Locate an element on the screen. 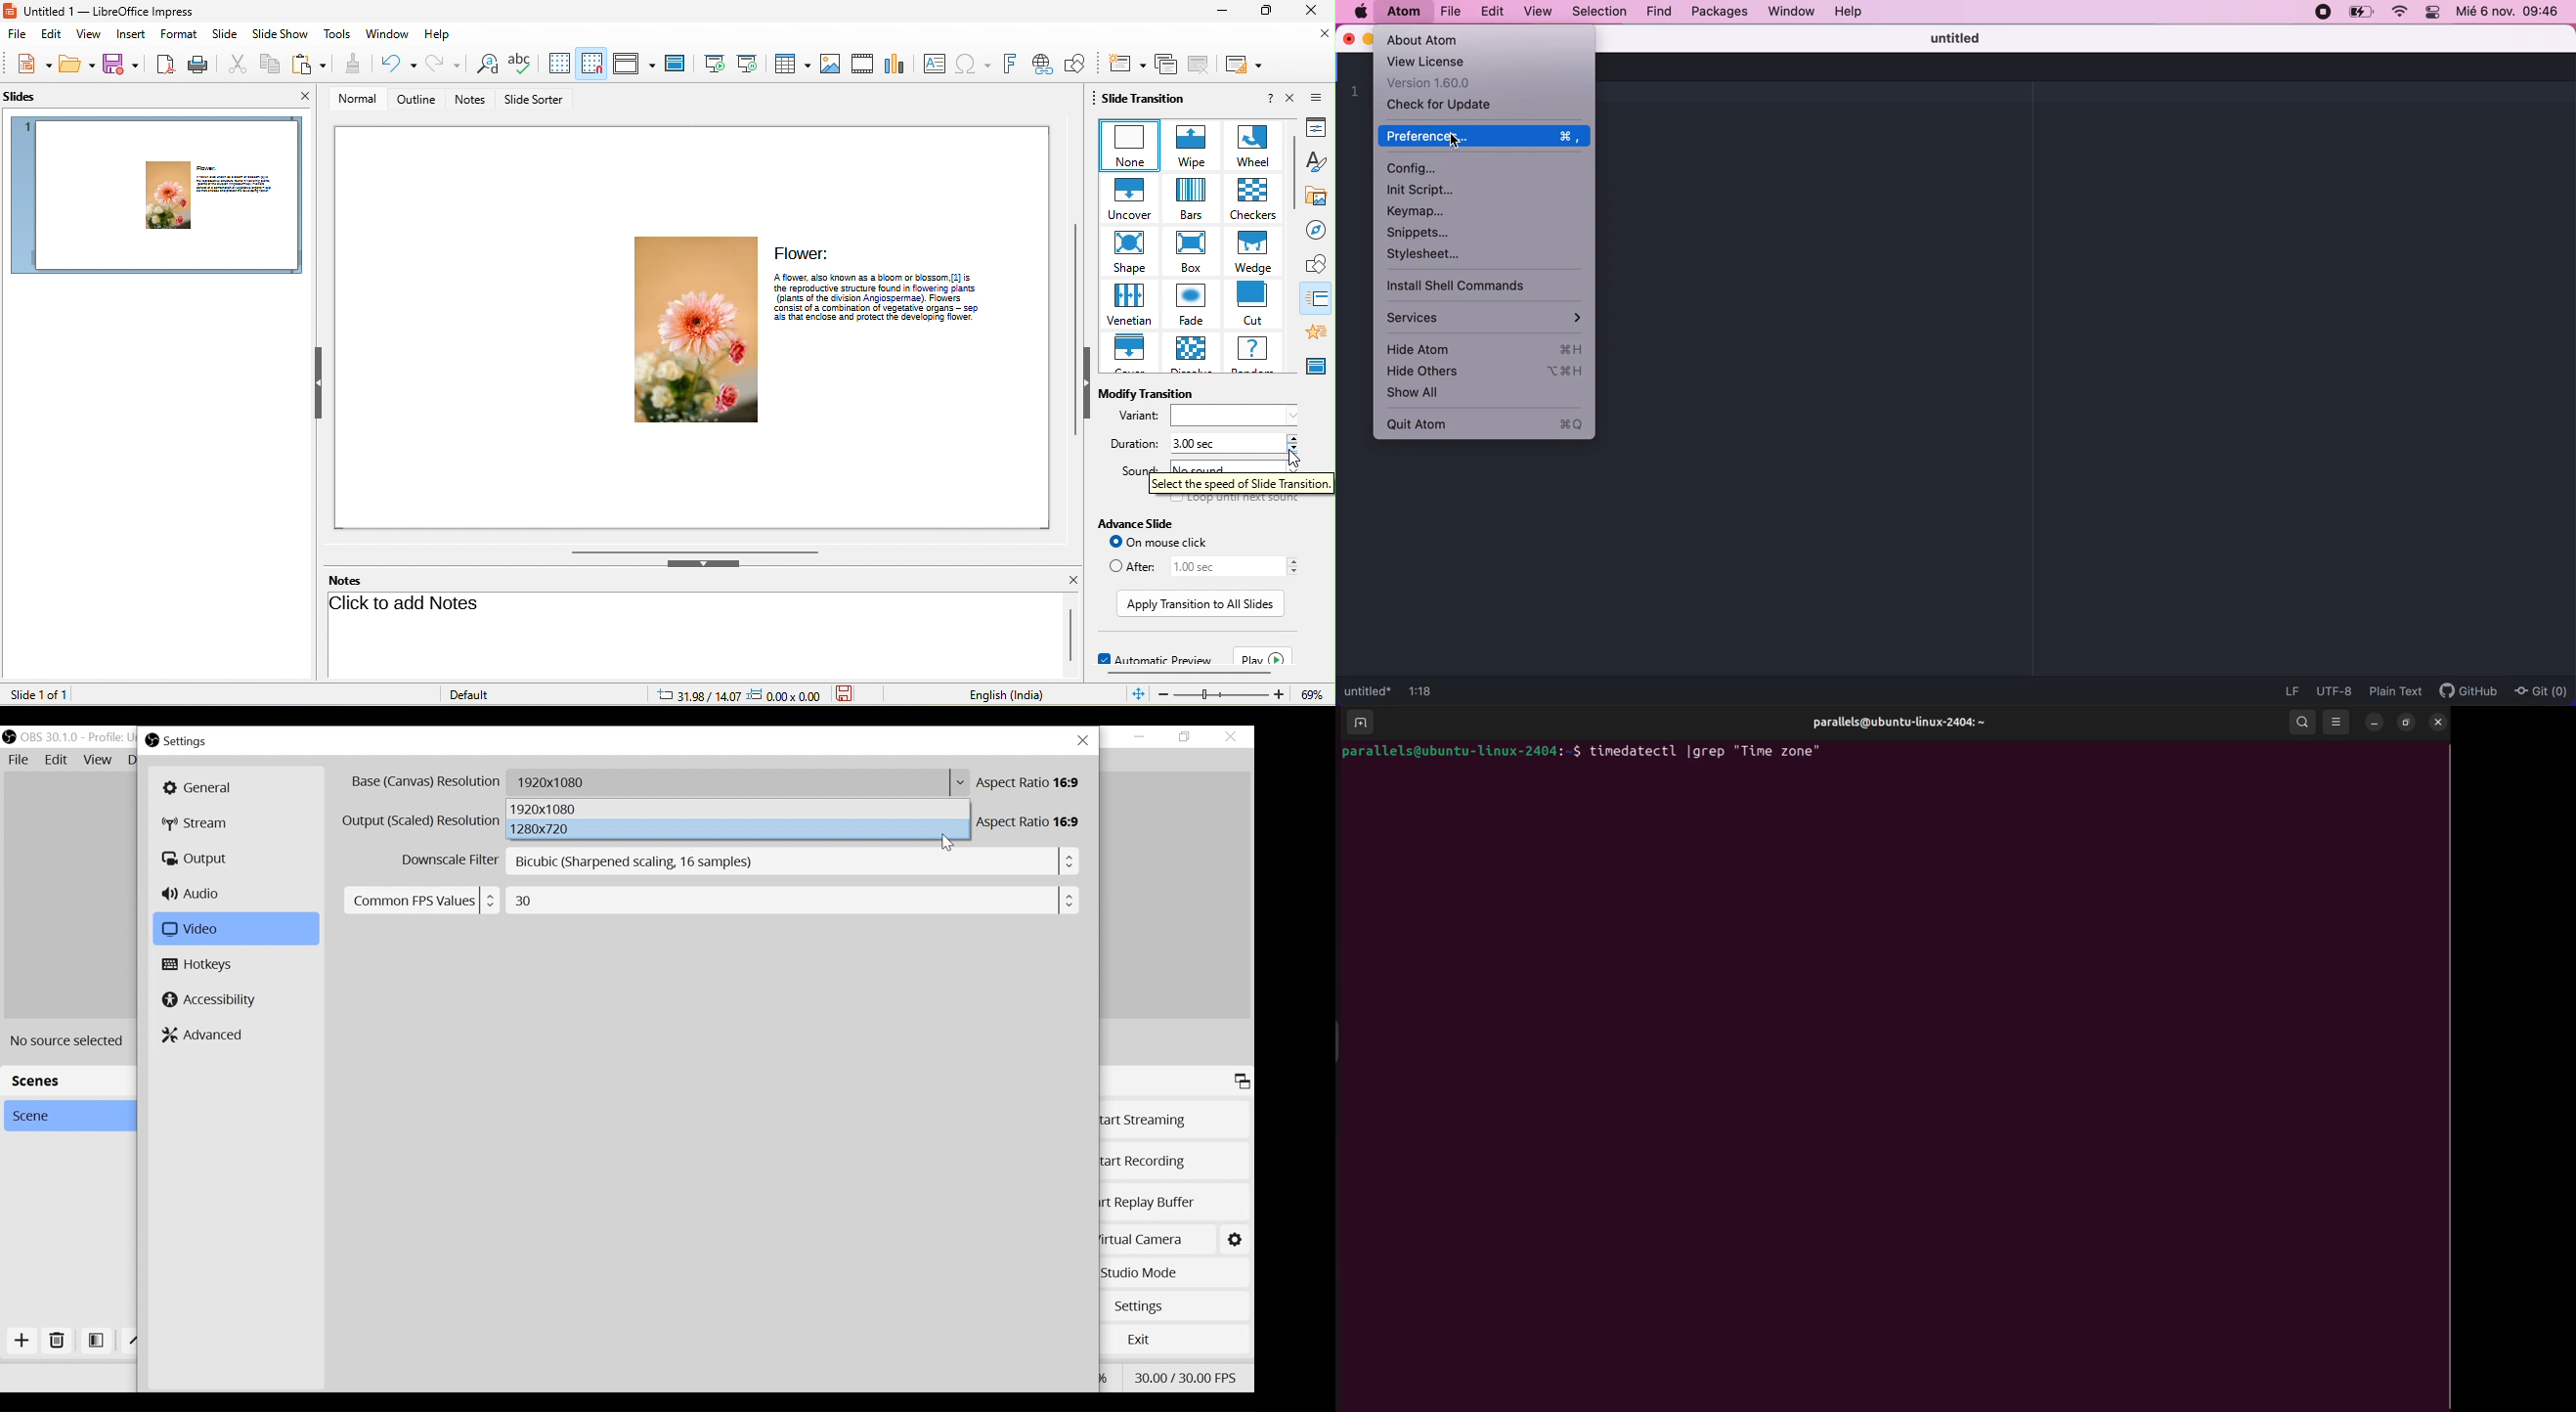  animation is located at coordinates (1320, 331).